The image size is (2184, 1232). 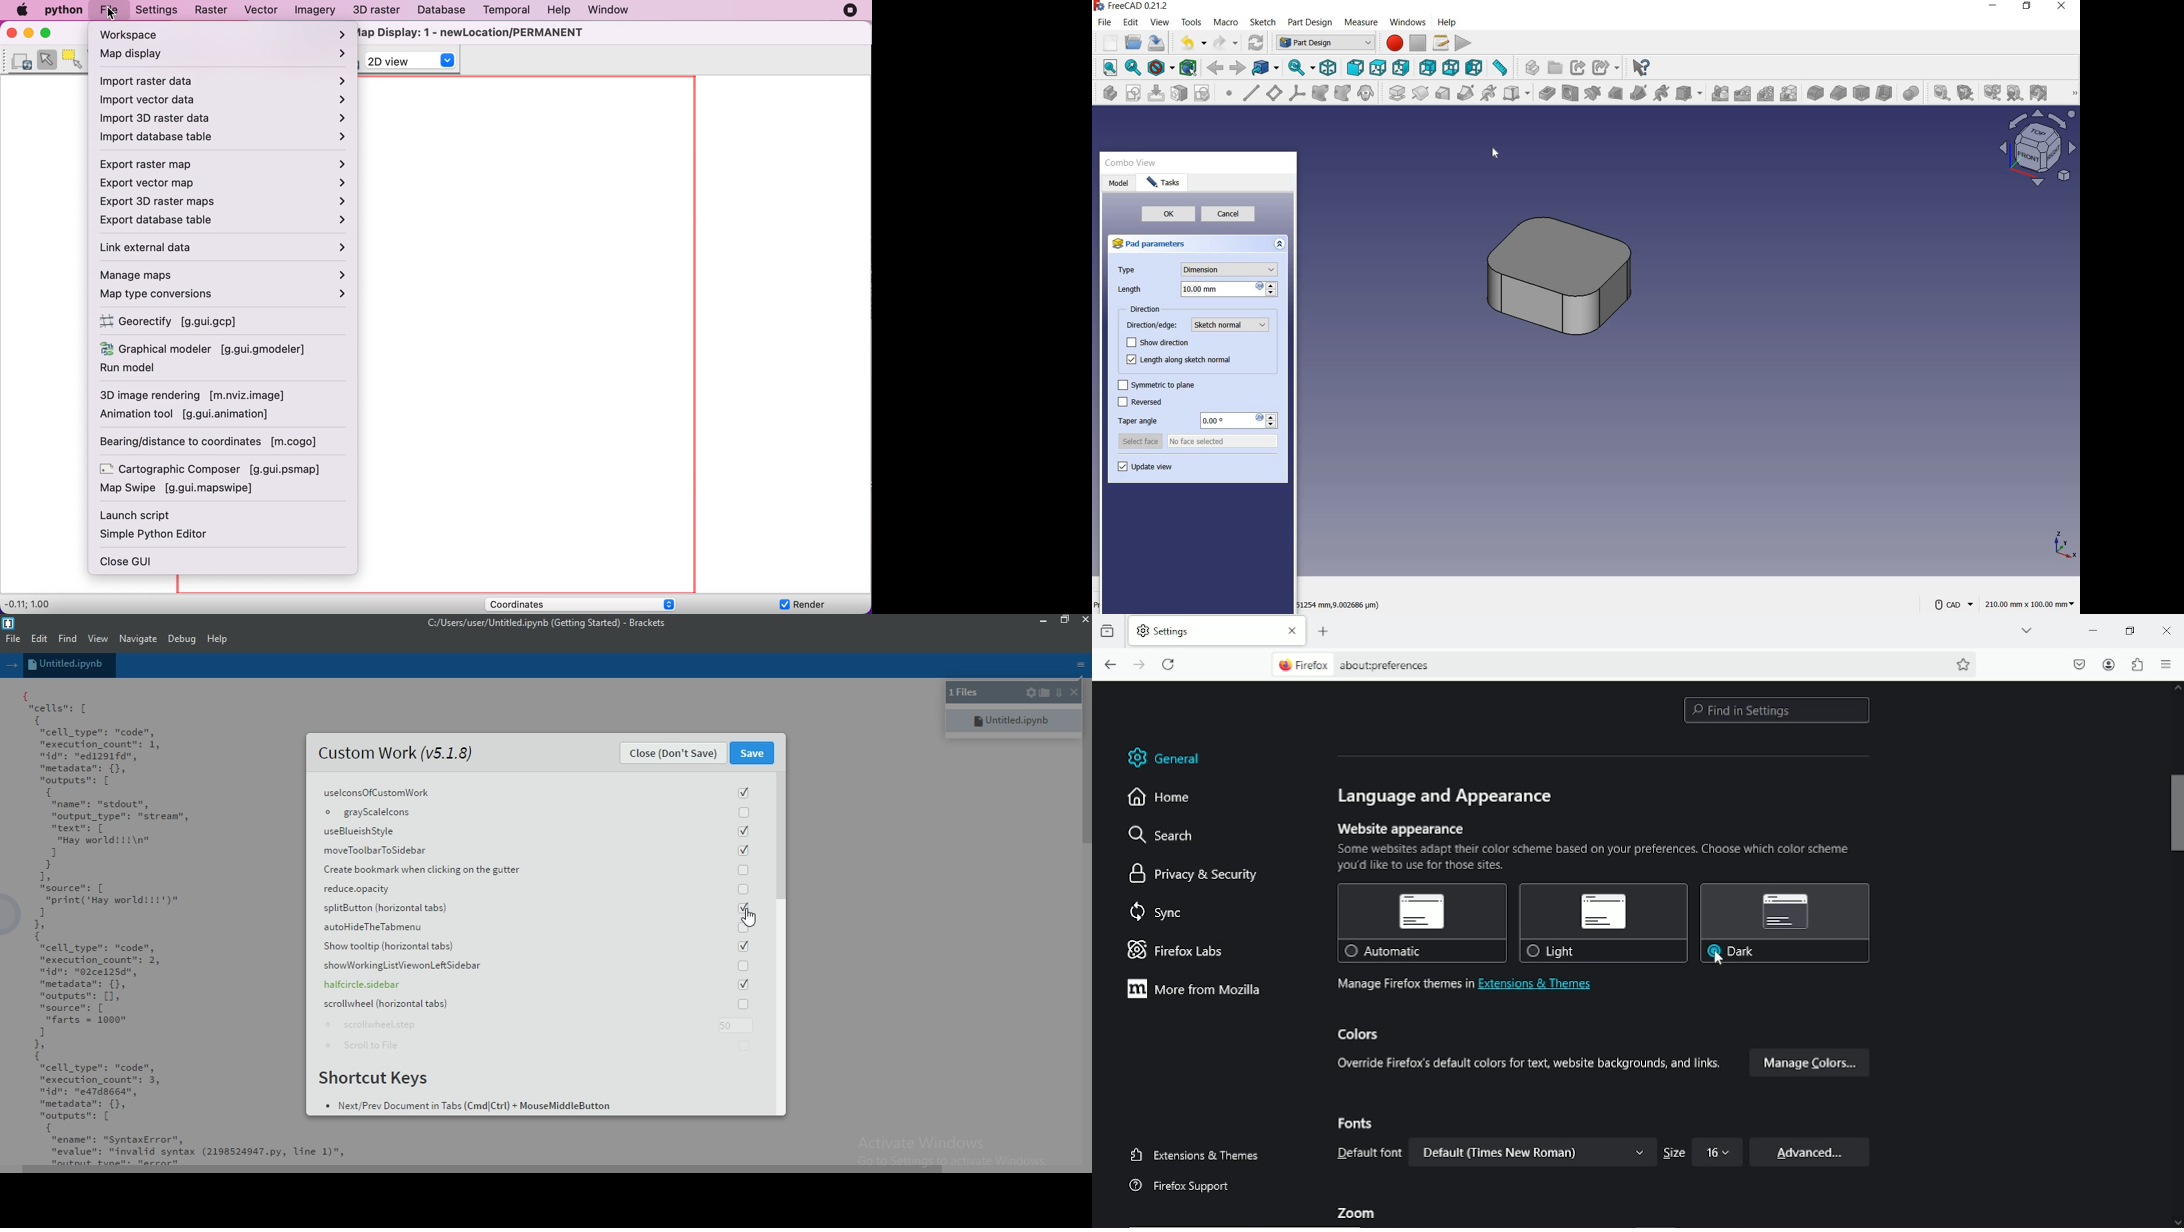 What do you see at coordinates (1121, 183) in the screenshot?
I see `Model` at bounding box center [1121, 183].